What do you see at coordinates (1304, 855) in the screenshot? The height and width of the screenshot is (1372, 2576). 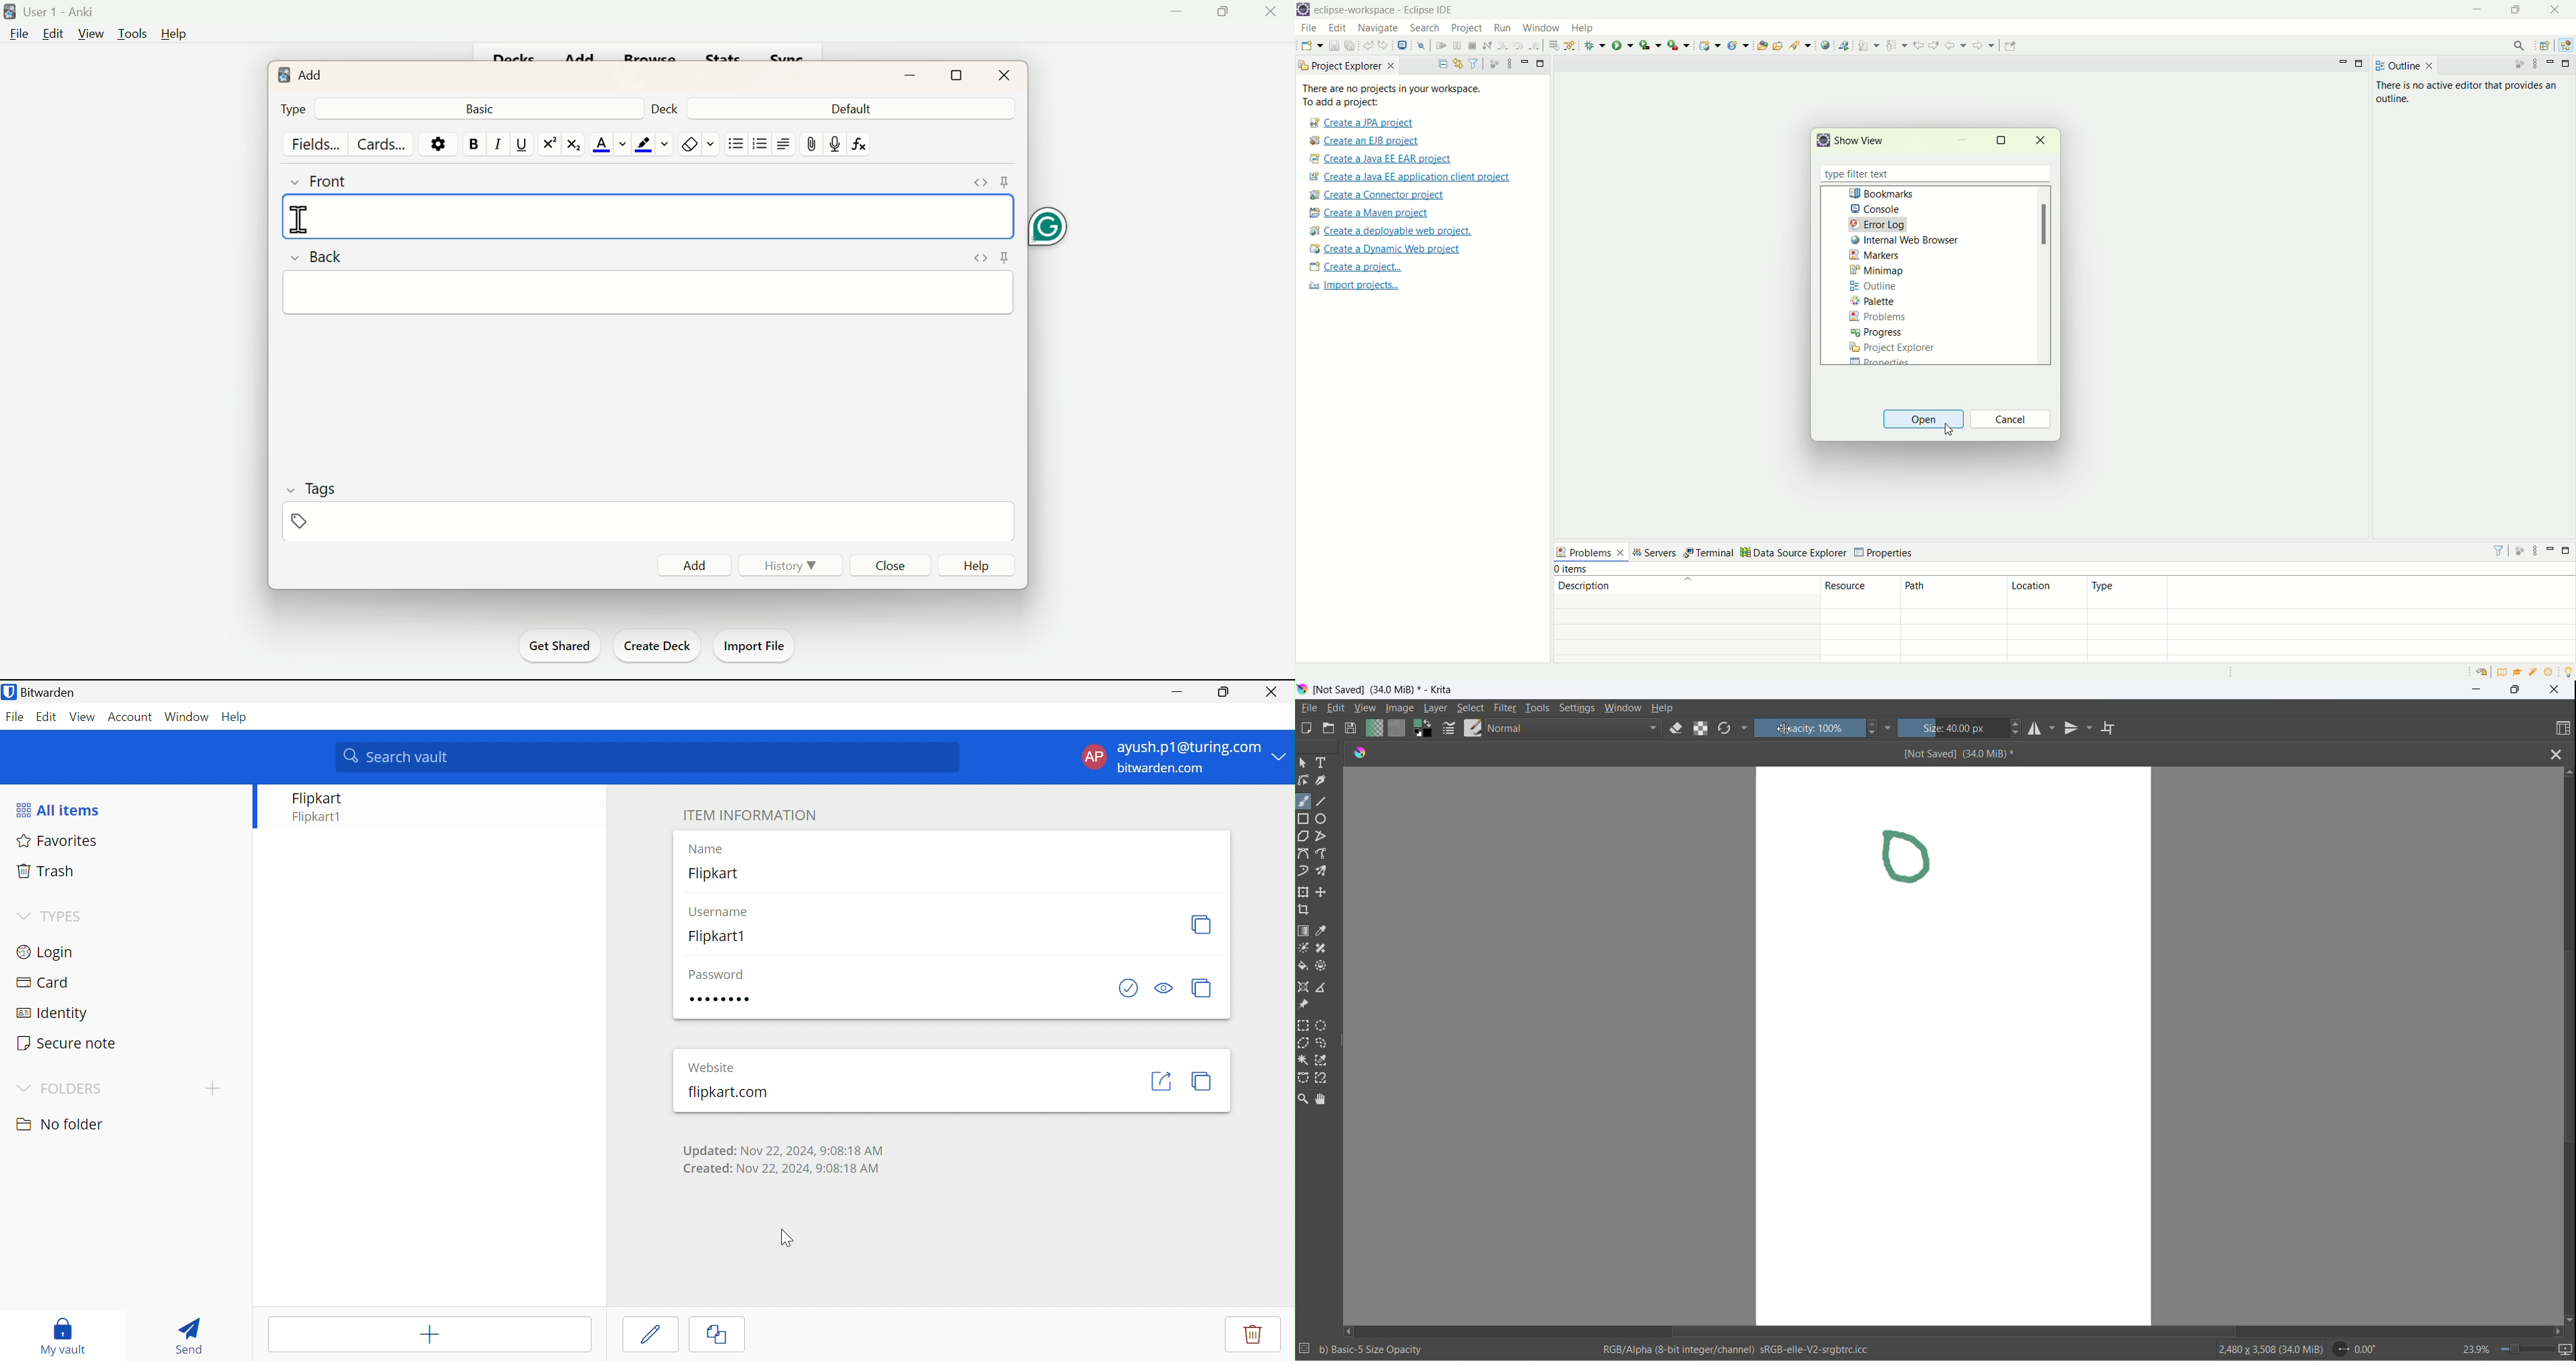 I see `Bezier tool ` at bounding box center [1304, 855].